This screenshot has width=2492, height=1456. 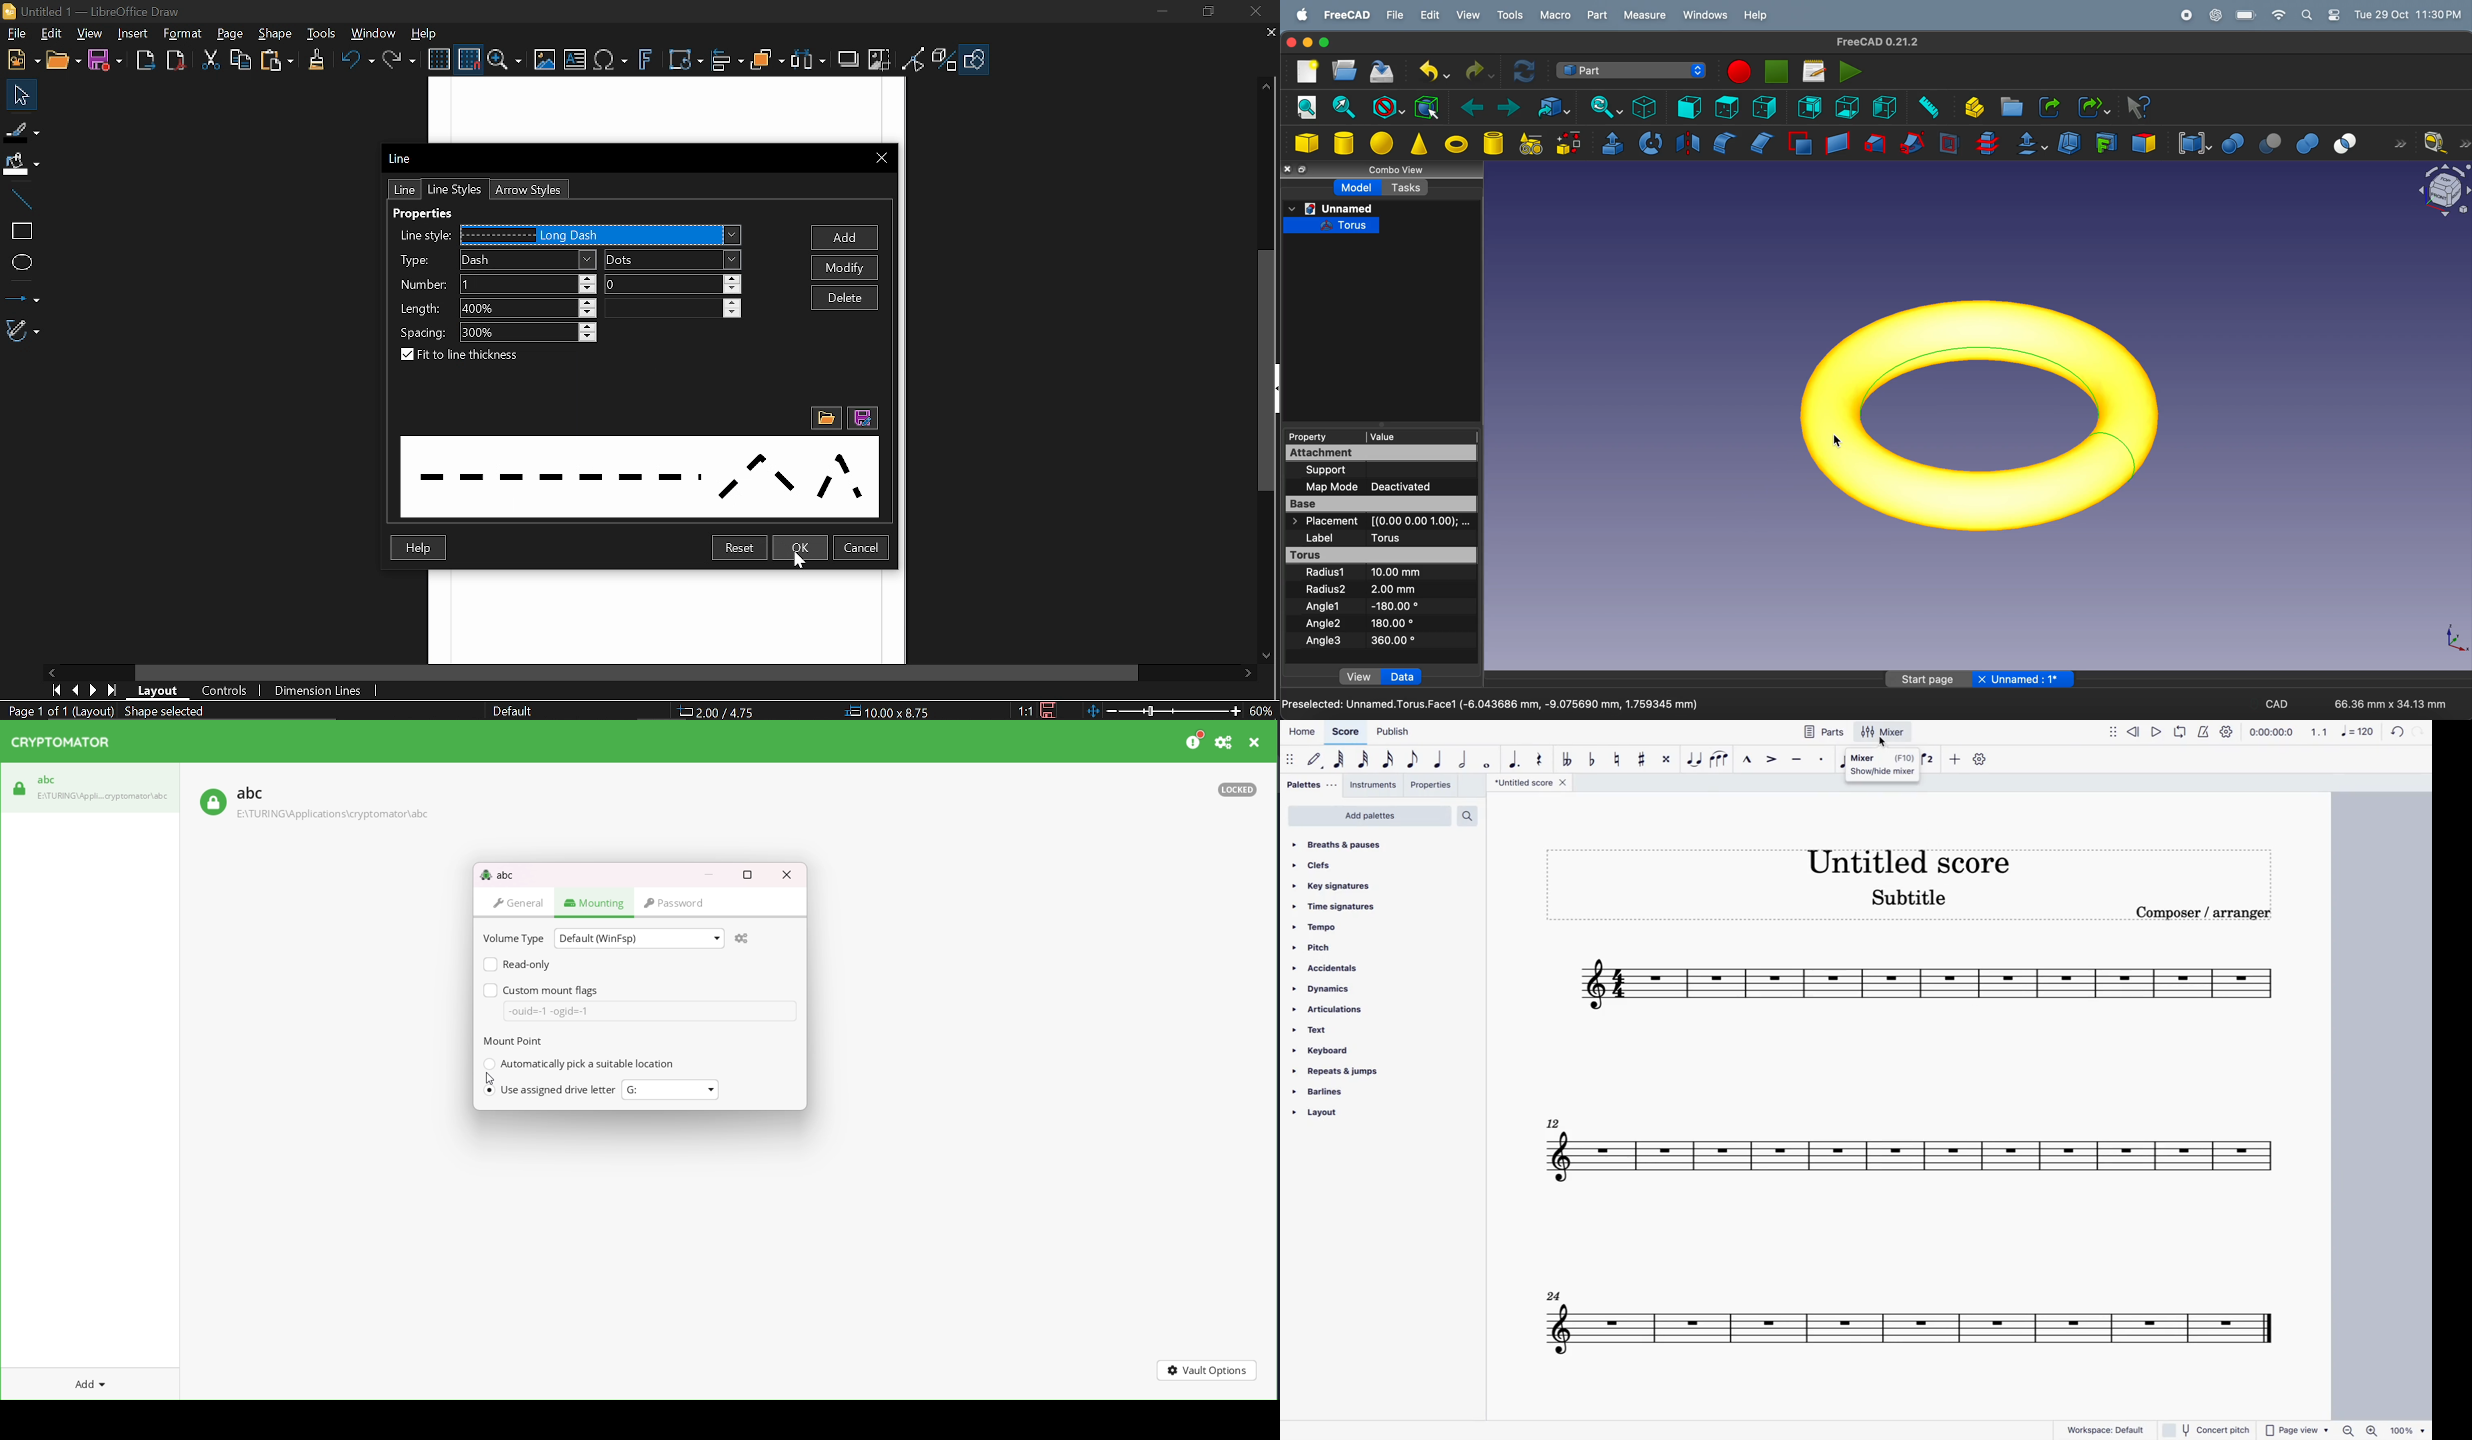 What do you see at coordinates (2276, 703) in the screenshot?
I see `CAD` at bounding box center [2276, 703].